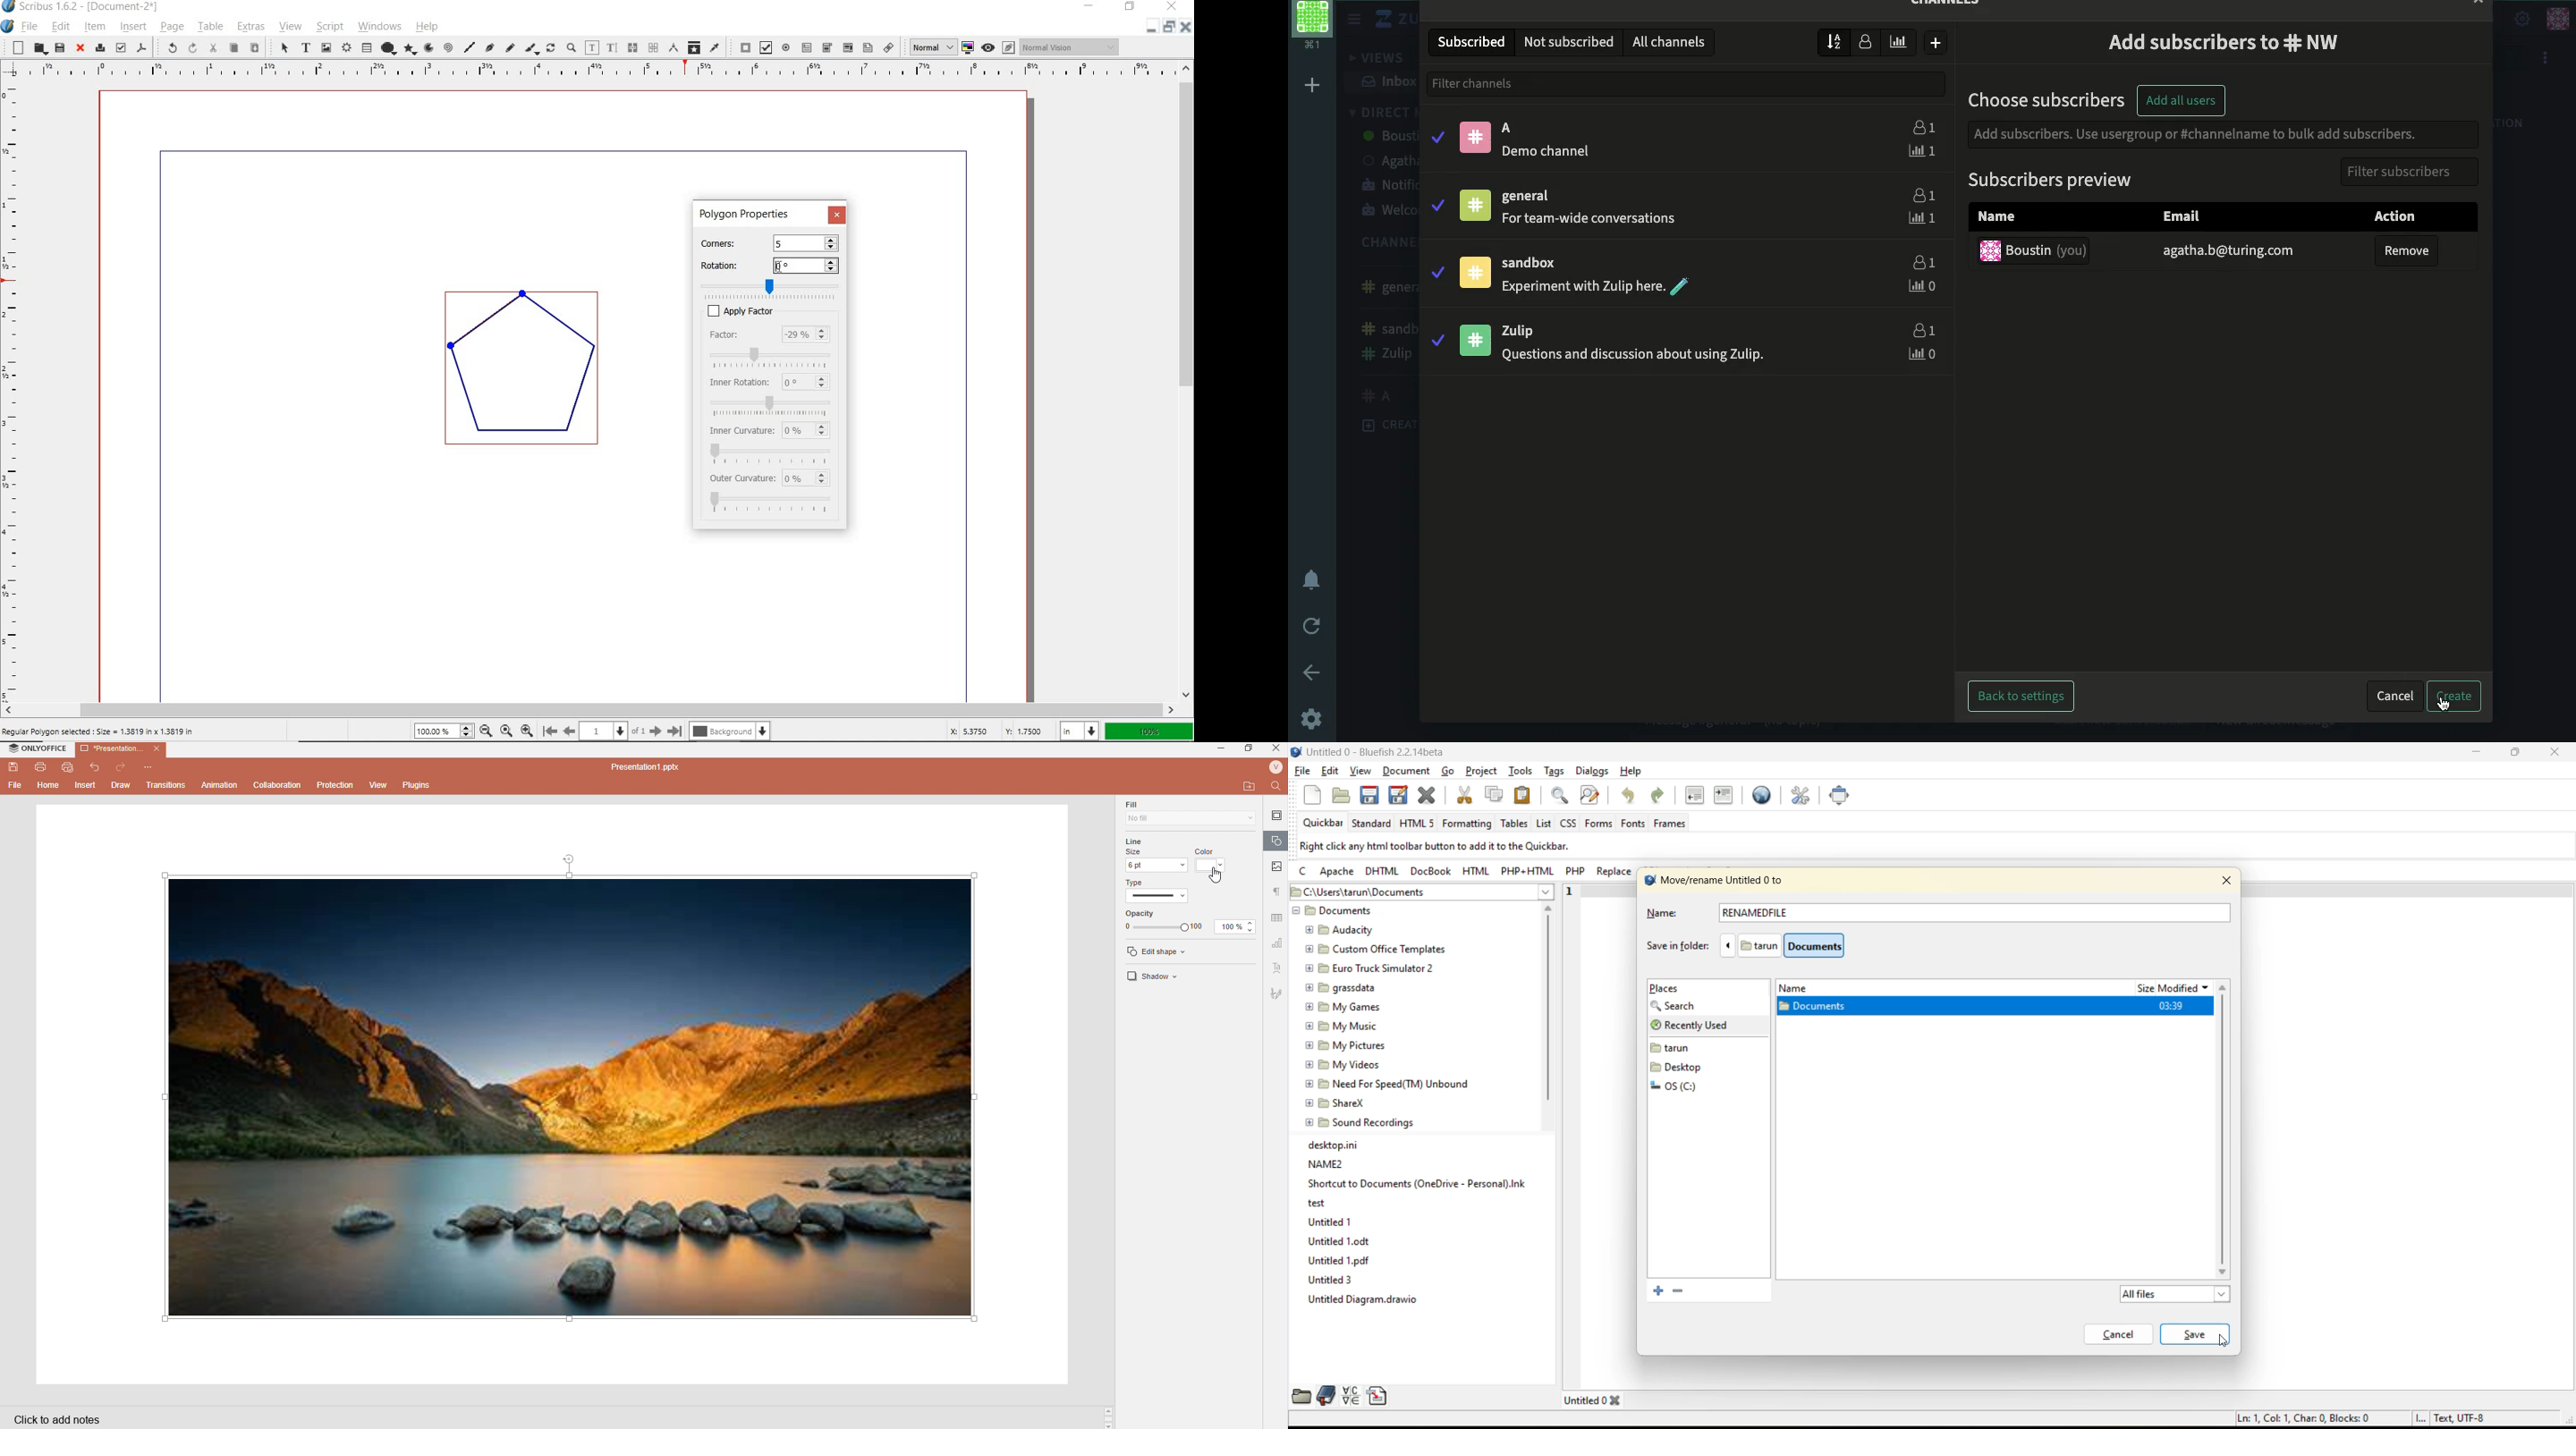 This screenshot has width=2576, height=1456. What do you see at coordinates (745, 214) in the screenshot?
I see `POLYGON PROPERTIES` at bounding box center [745, 214].